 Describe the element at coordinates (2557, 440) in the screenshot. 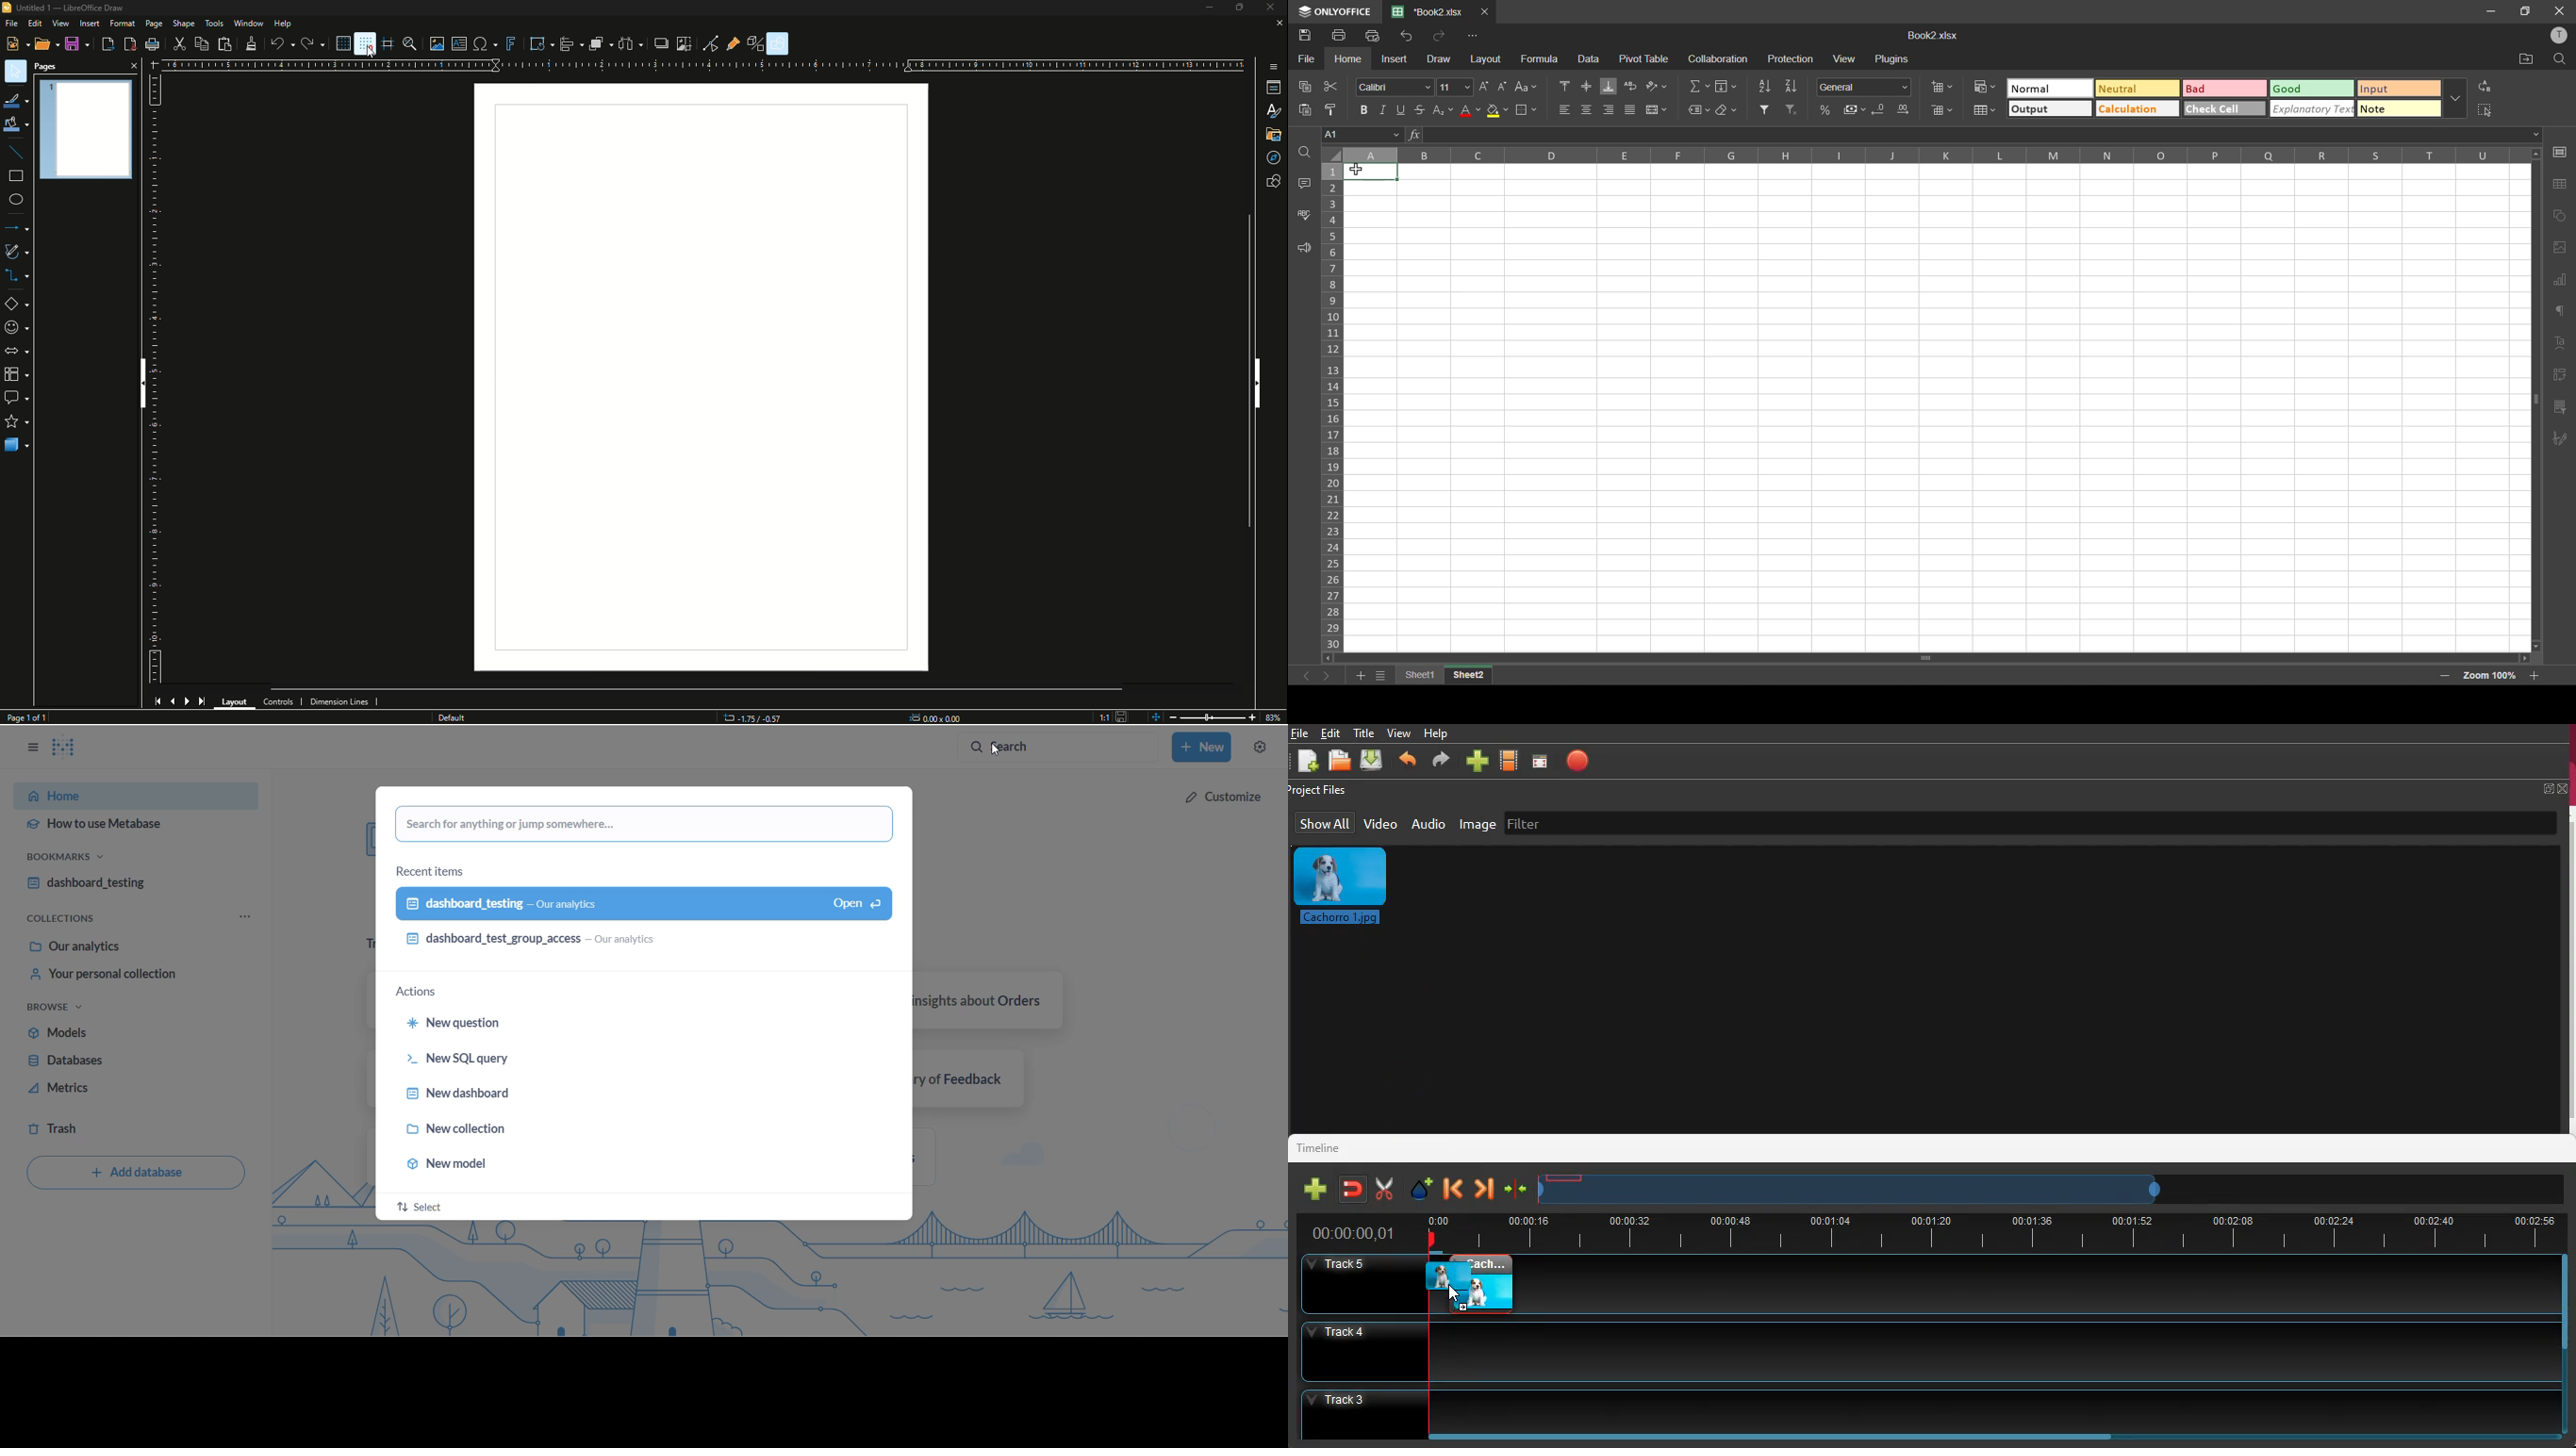

I see `signature` at that location.